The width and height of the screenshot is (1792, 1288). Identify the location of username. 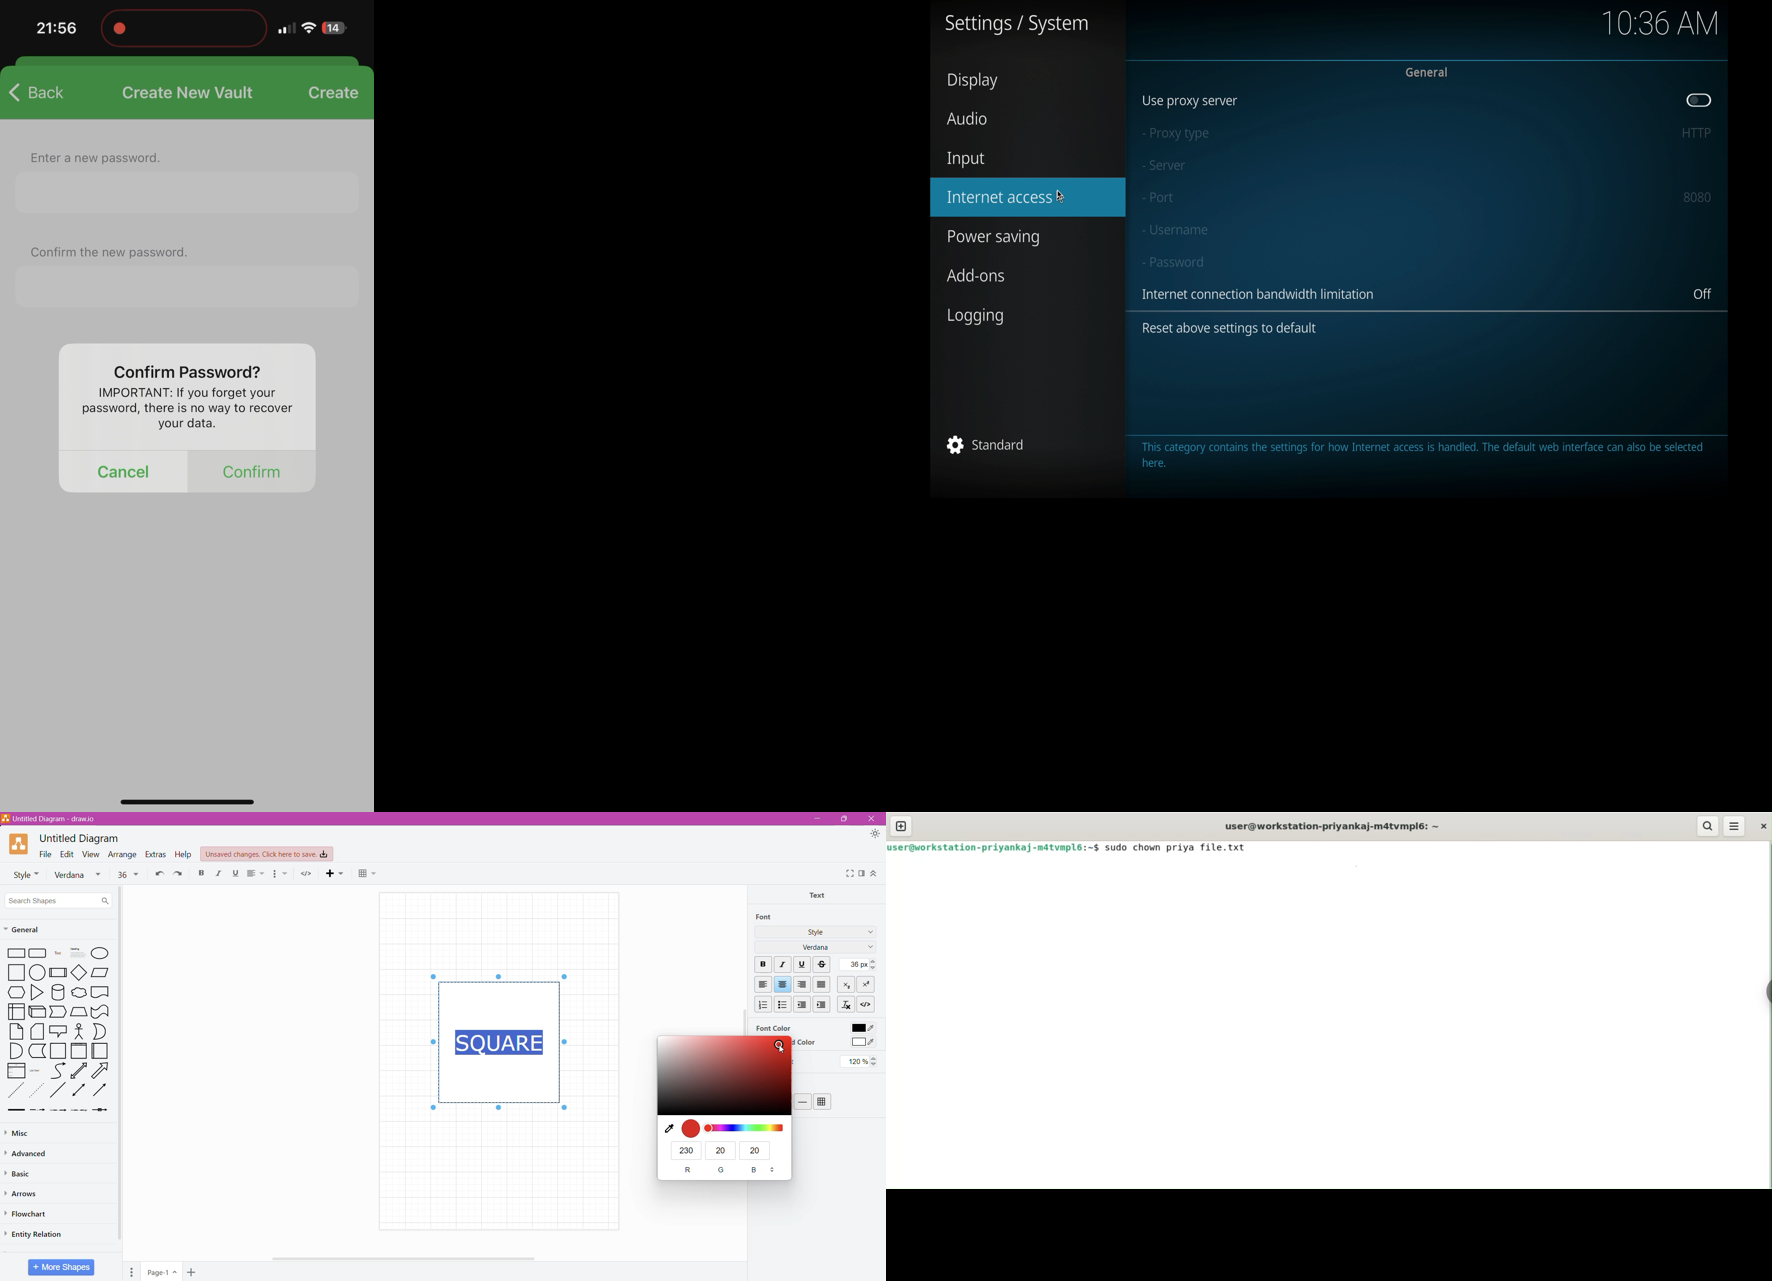
(1174, 230).